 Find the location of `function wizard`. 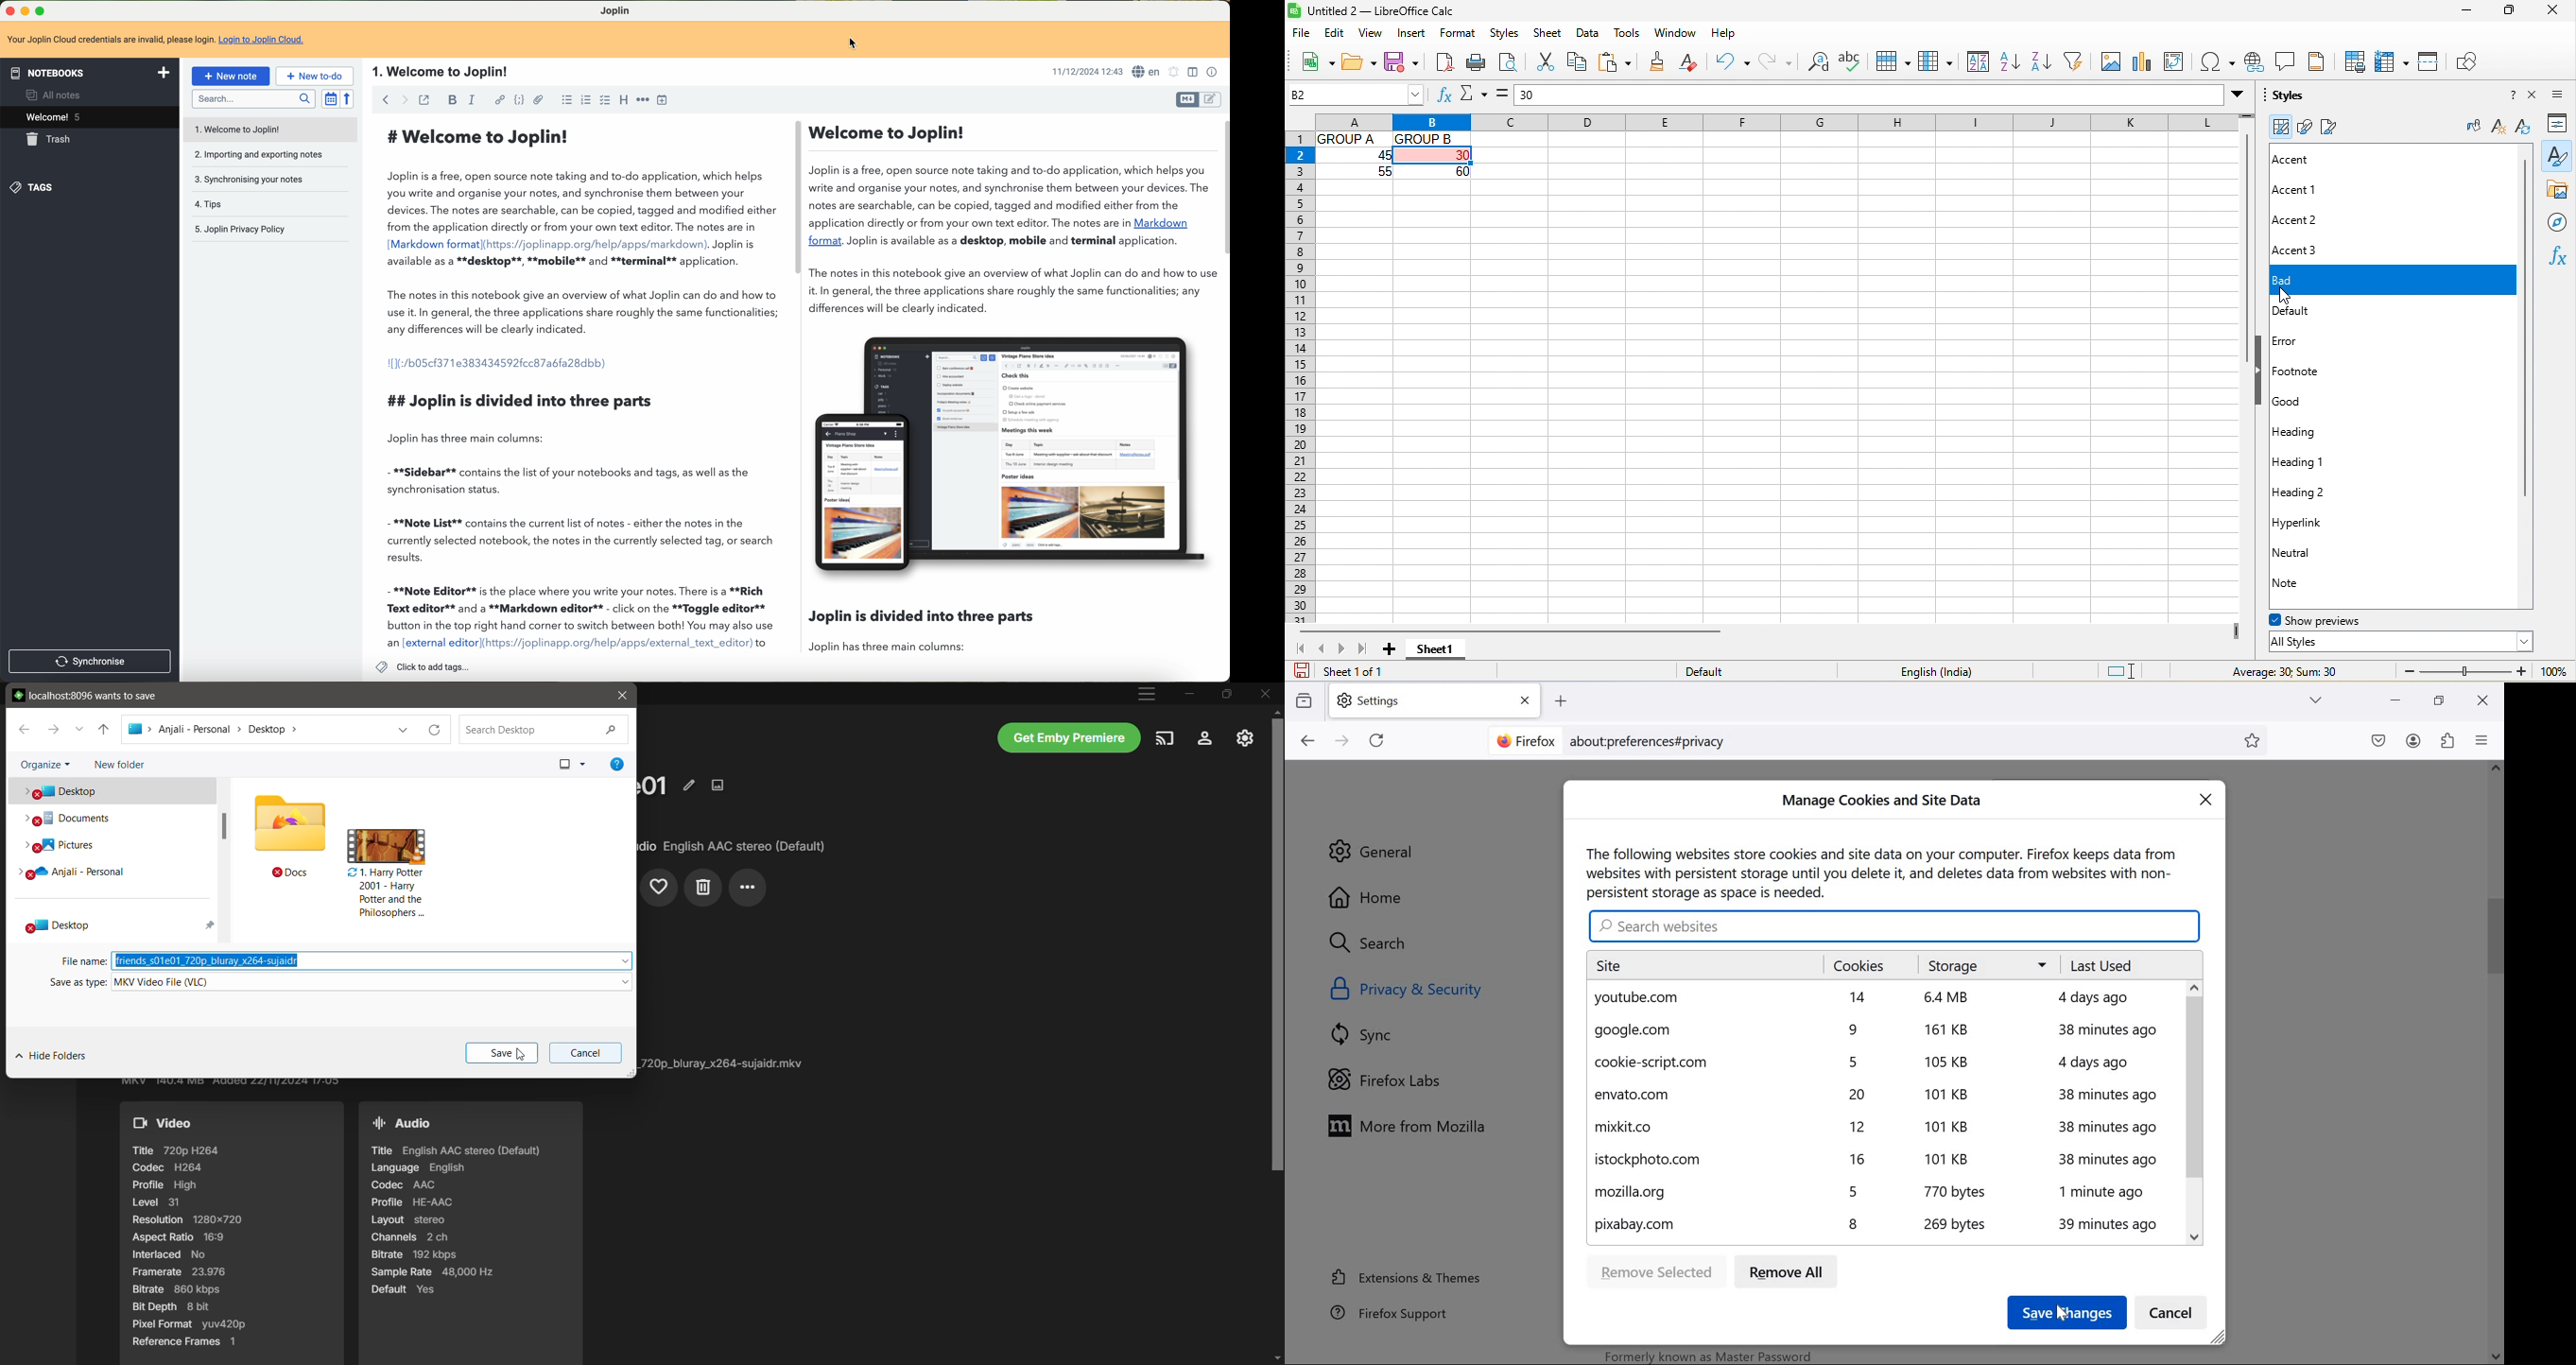

function wizard is located at coordinates (1442, 97).